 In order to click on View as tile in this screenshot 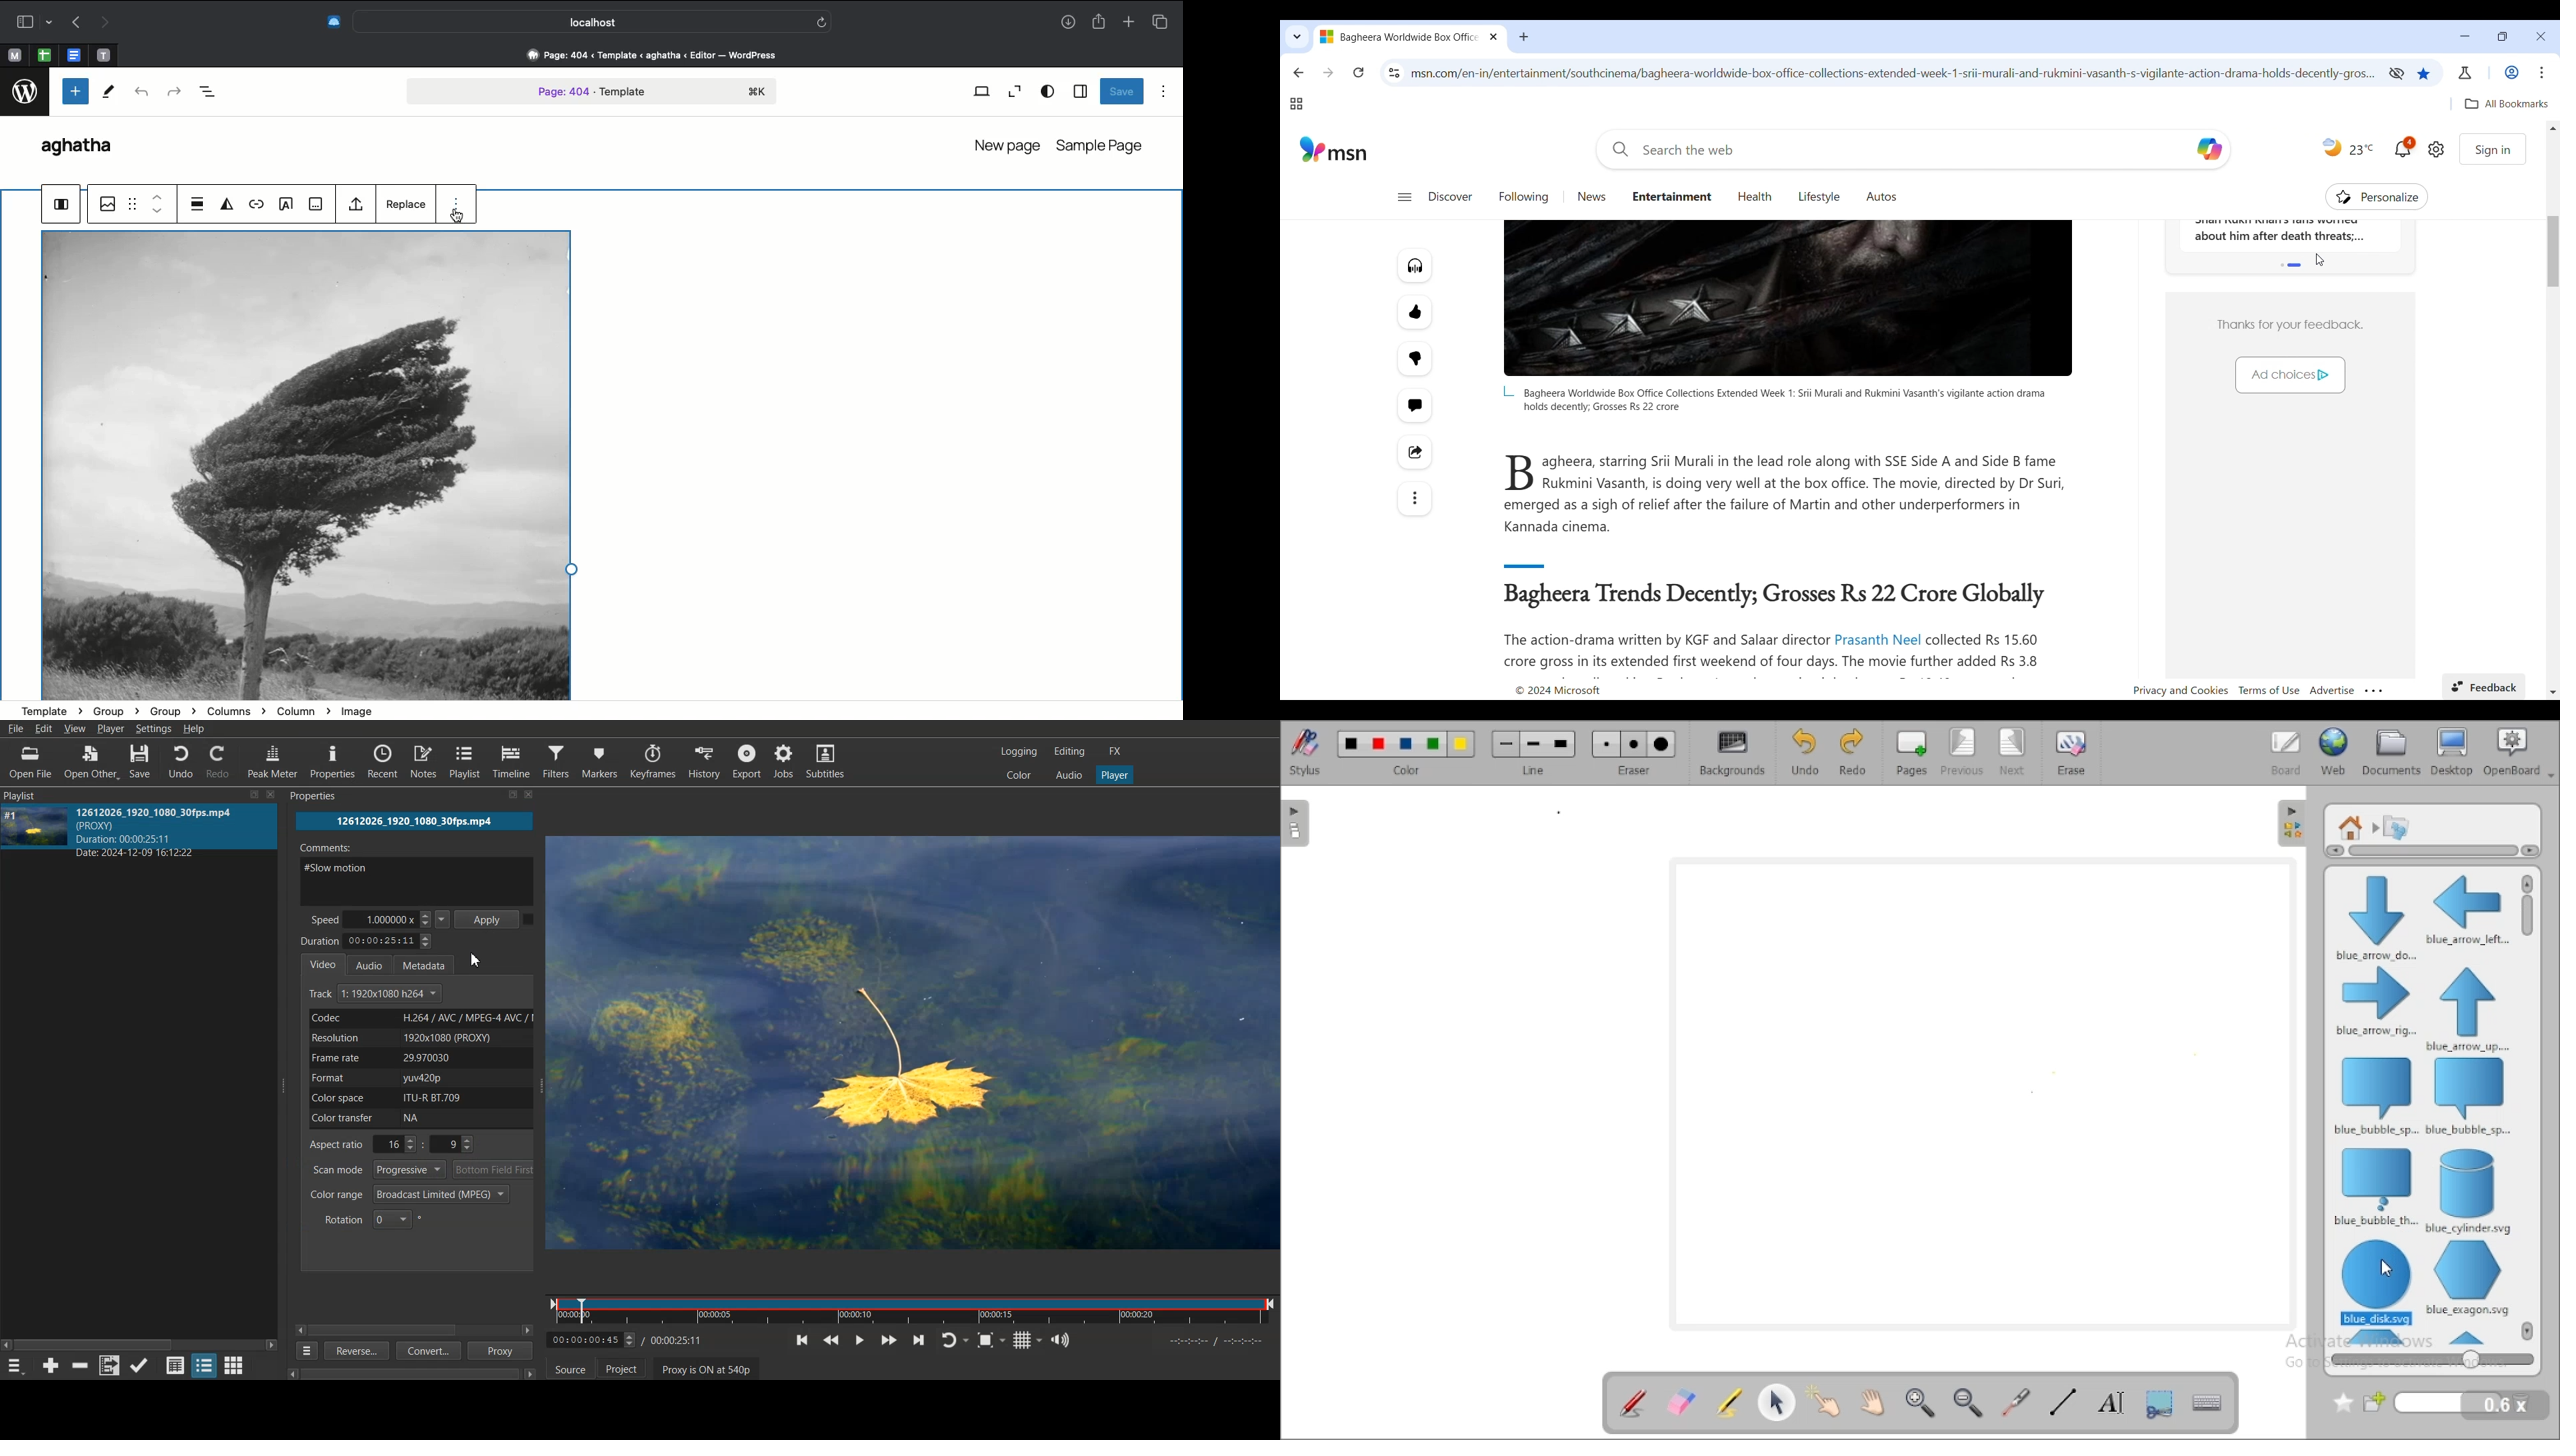, I will do `click(204, 1365)`.